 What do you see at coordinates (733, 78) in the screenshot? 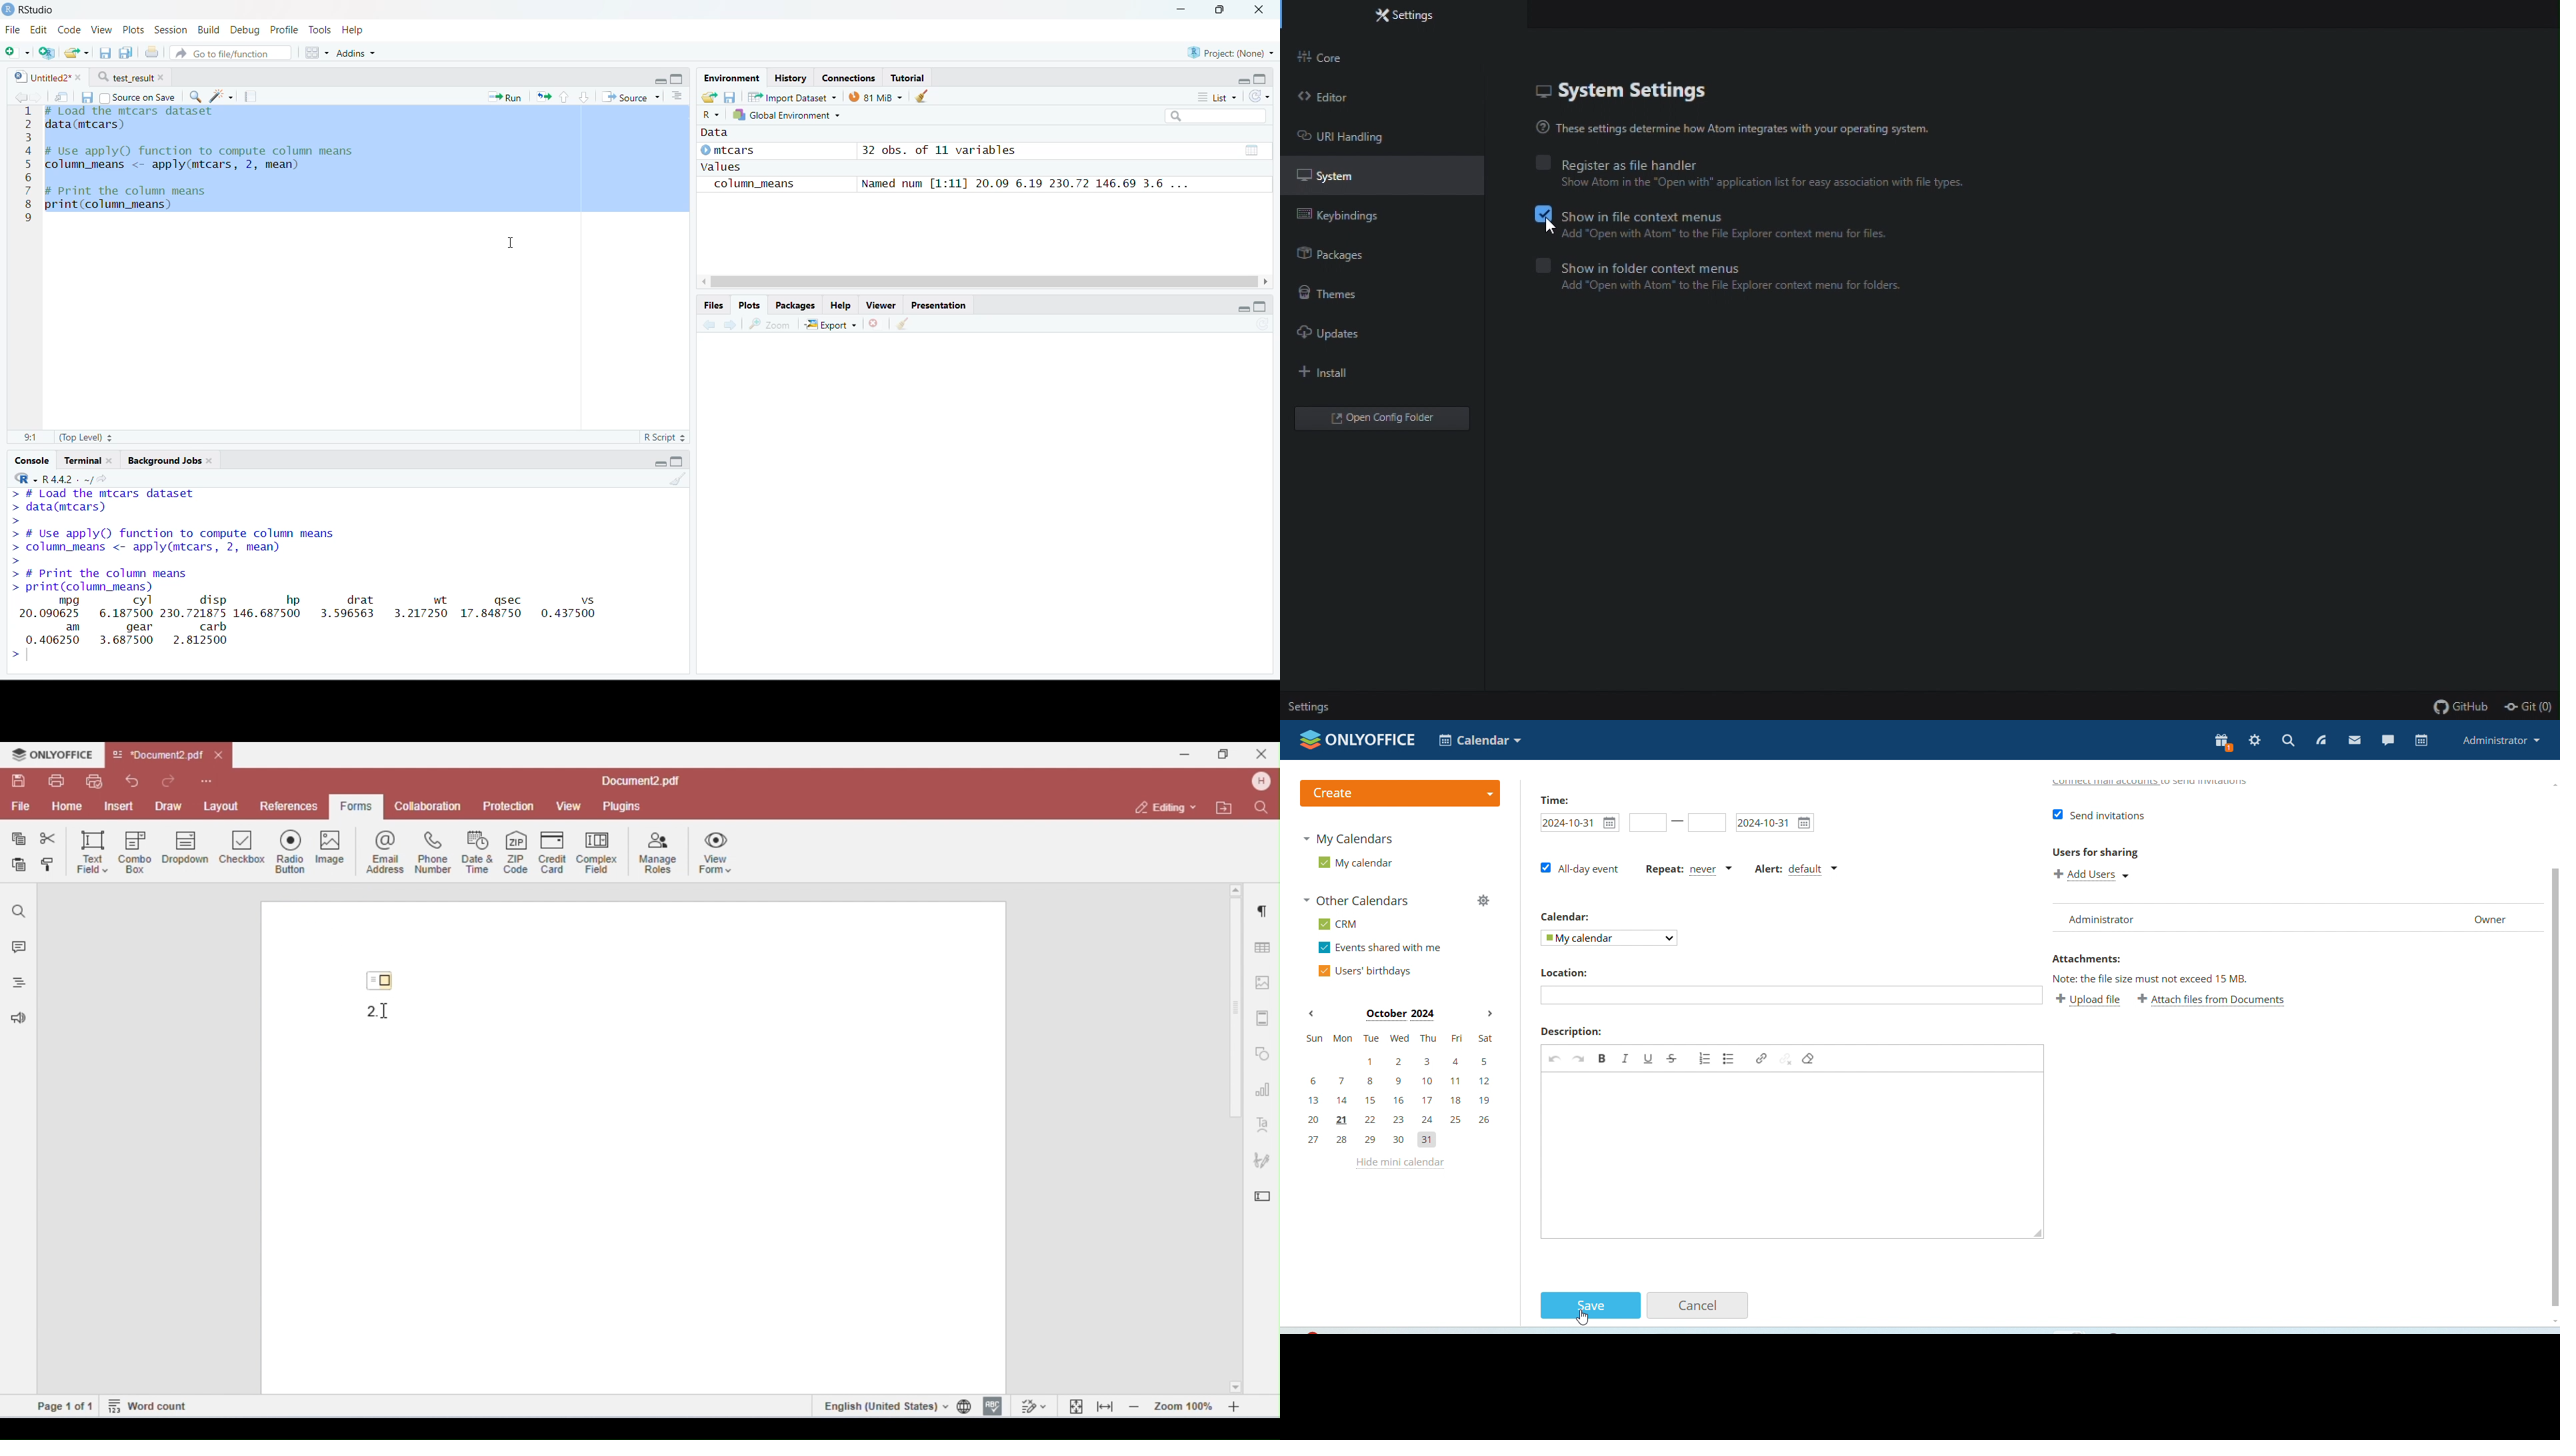
I see `Environment` at bounding box center [733, 78].